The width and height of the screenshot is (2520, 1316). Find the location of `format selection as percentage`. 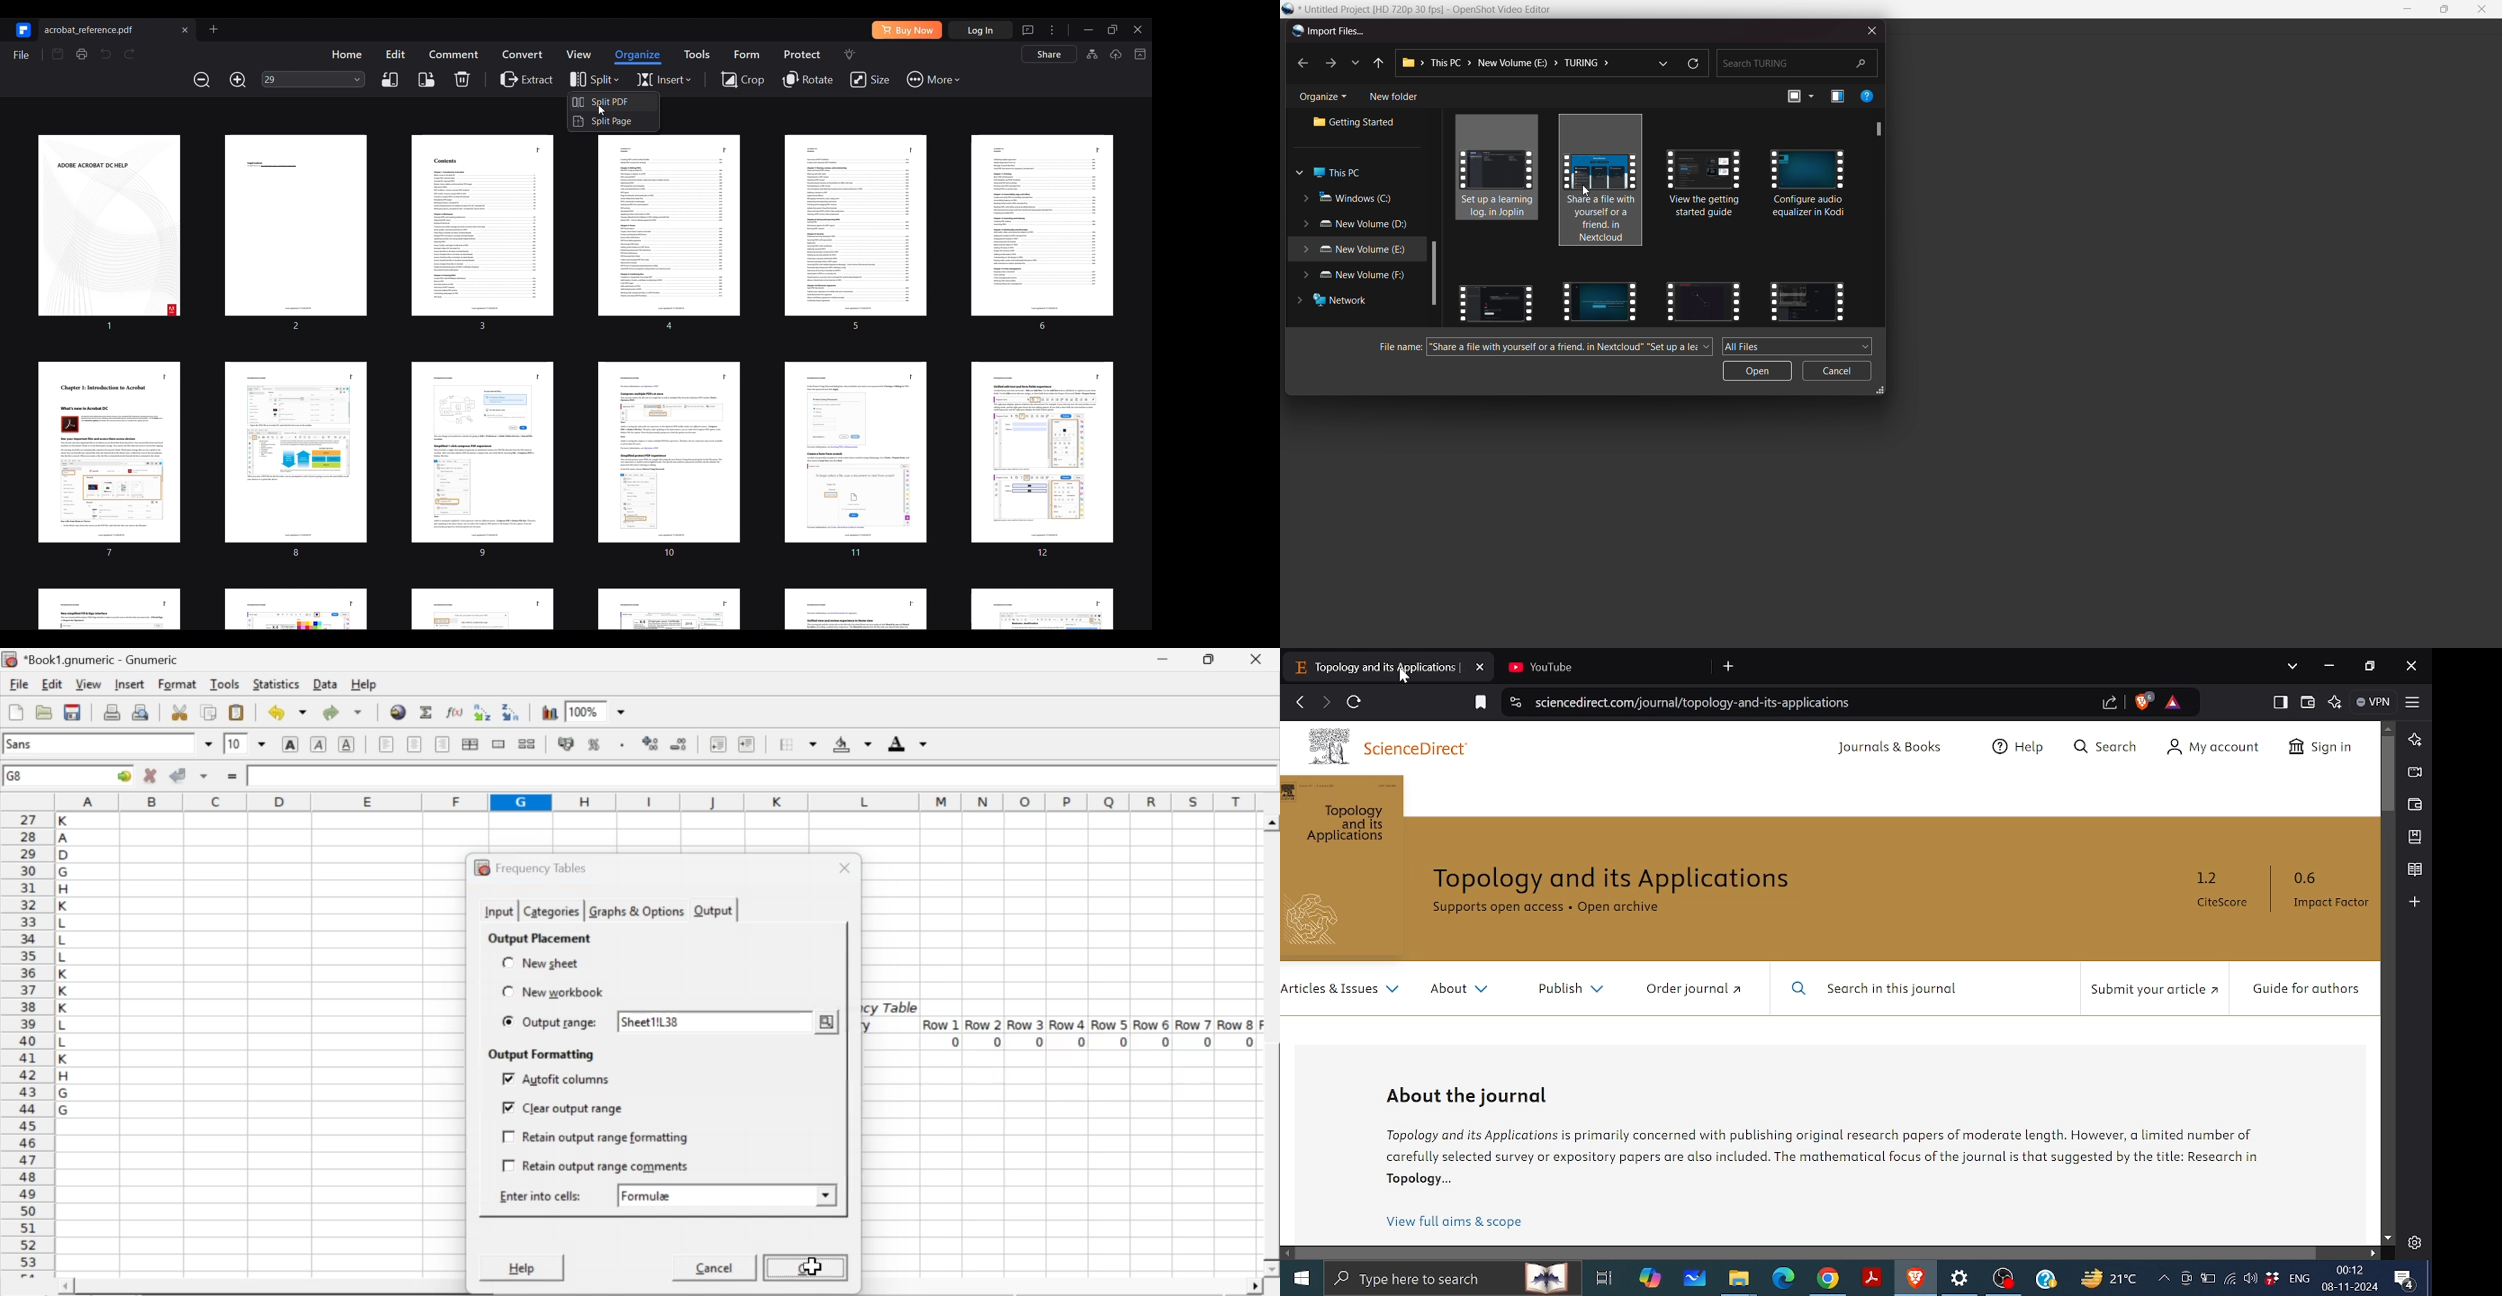

format selection as percentage is located at coordinates (592, 744).